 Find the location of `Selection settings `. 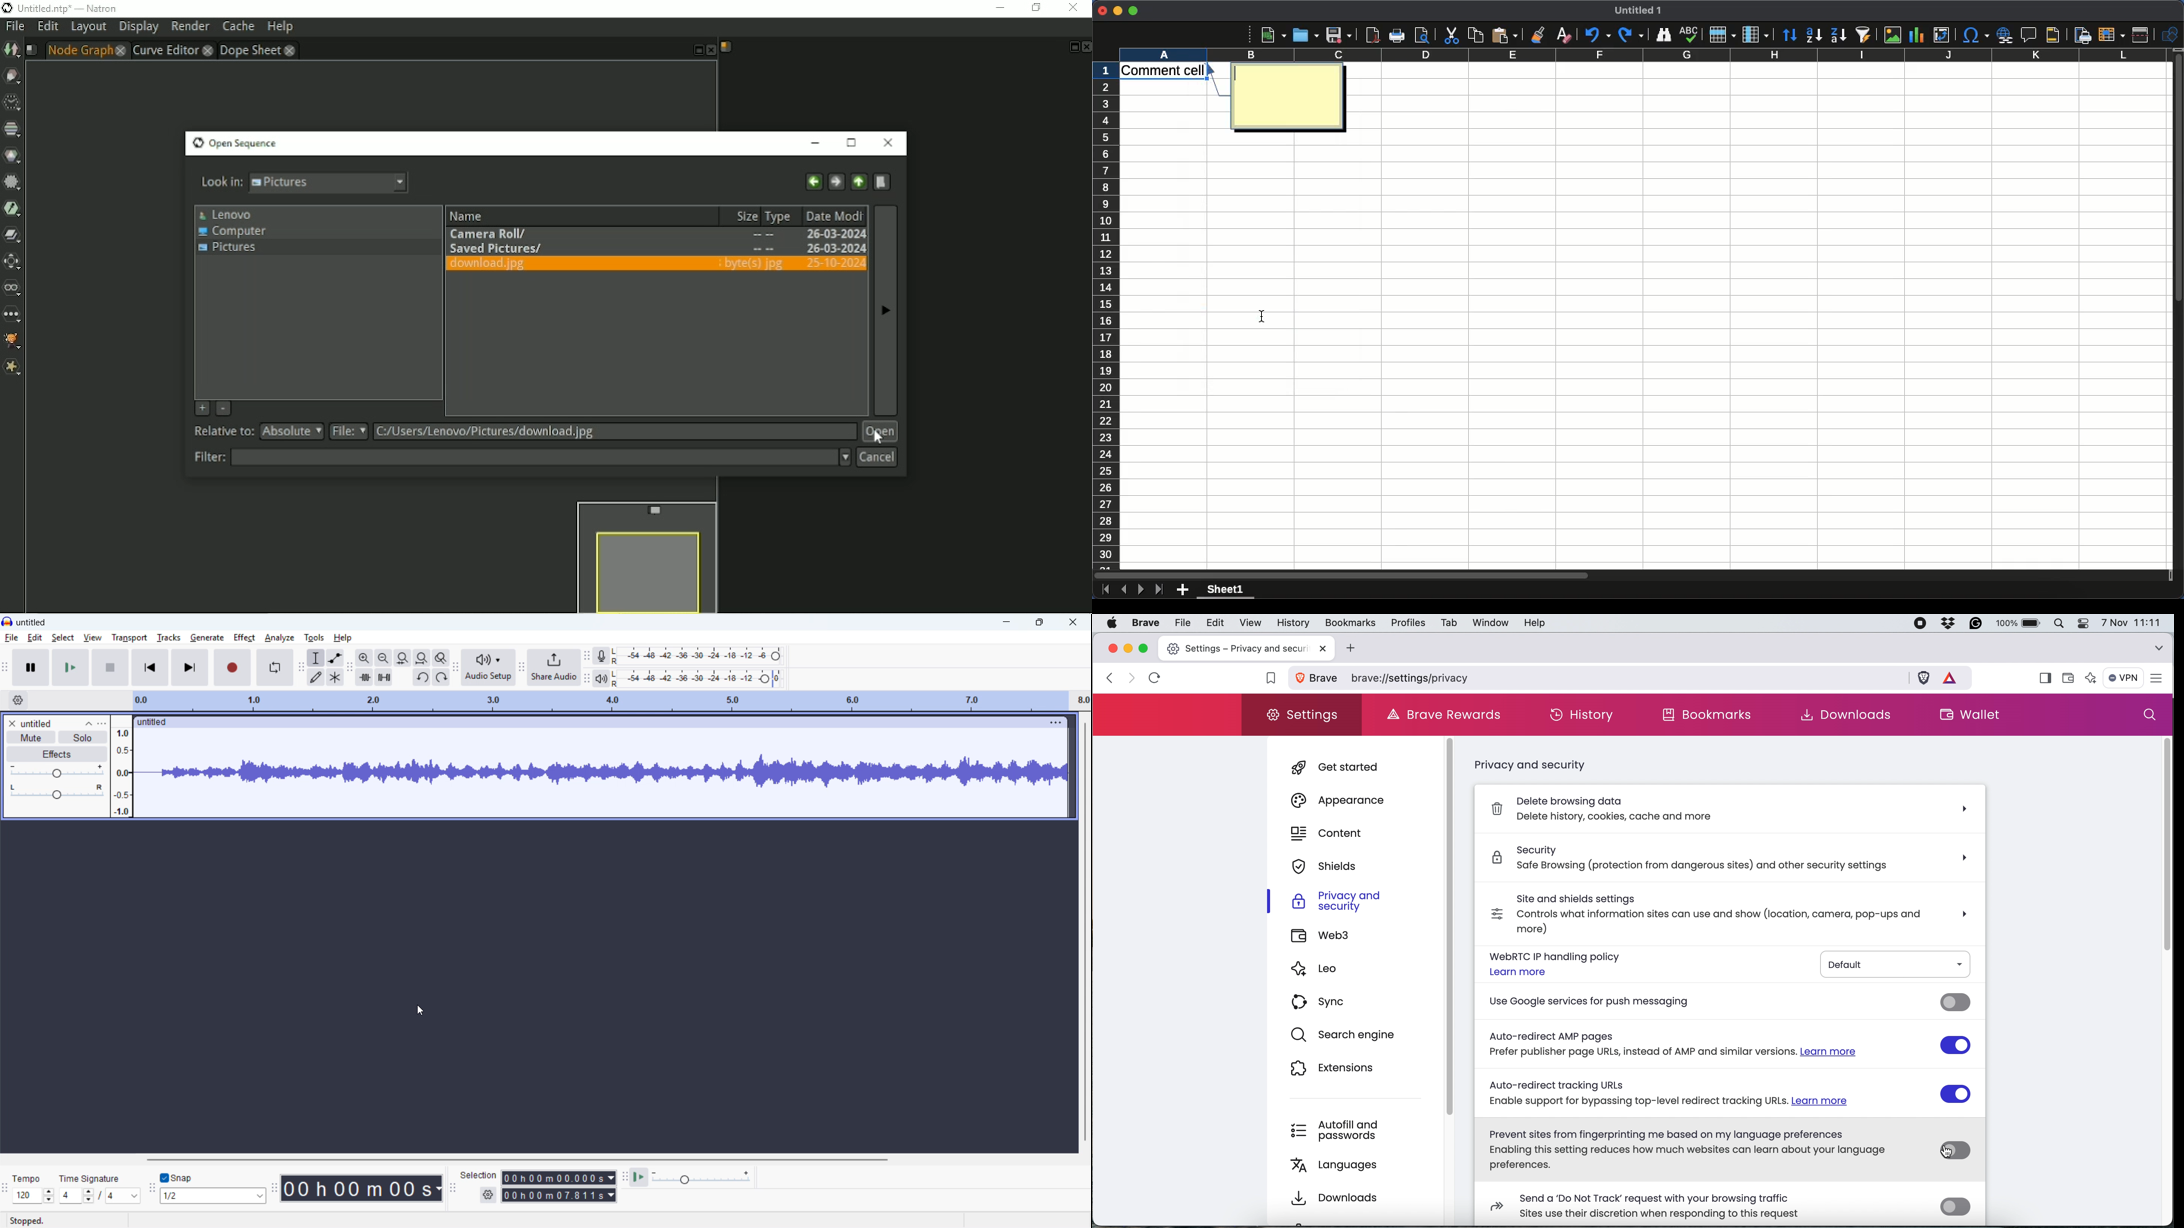

Selection settings  is located at coordinates (488, 1196).